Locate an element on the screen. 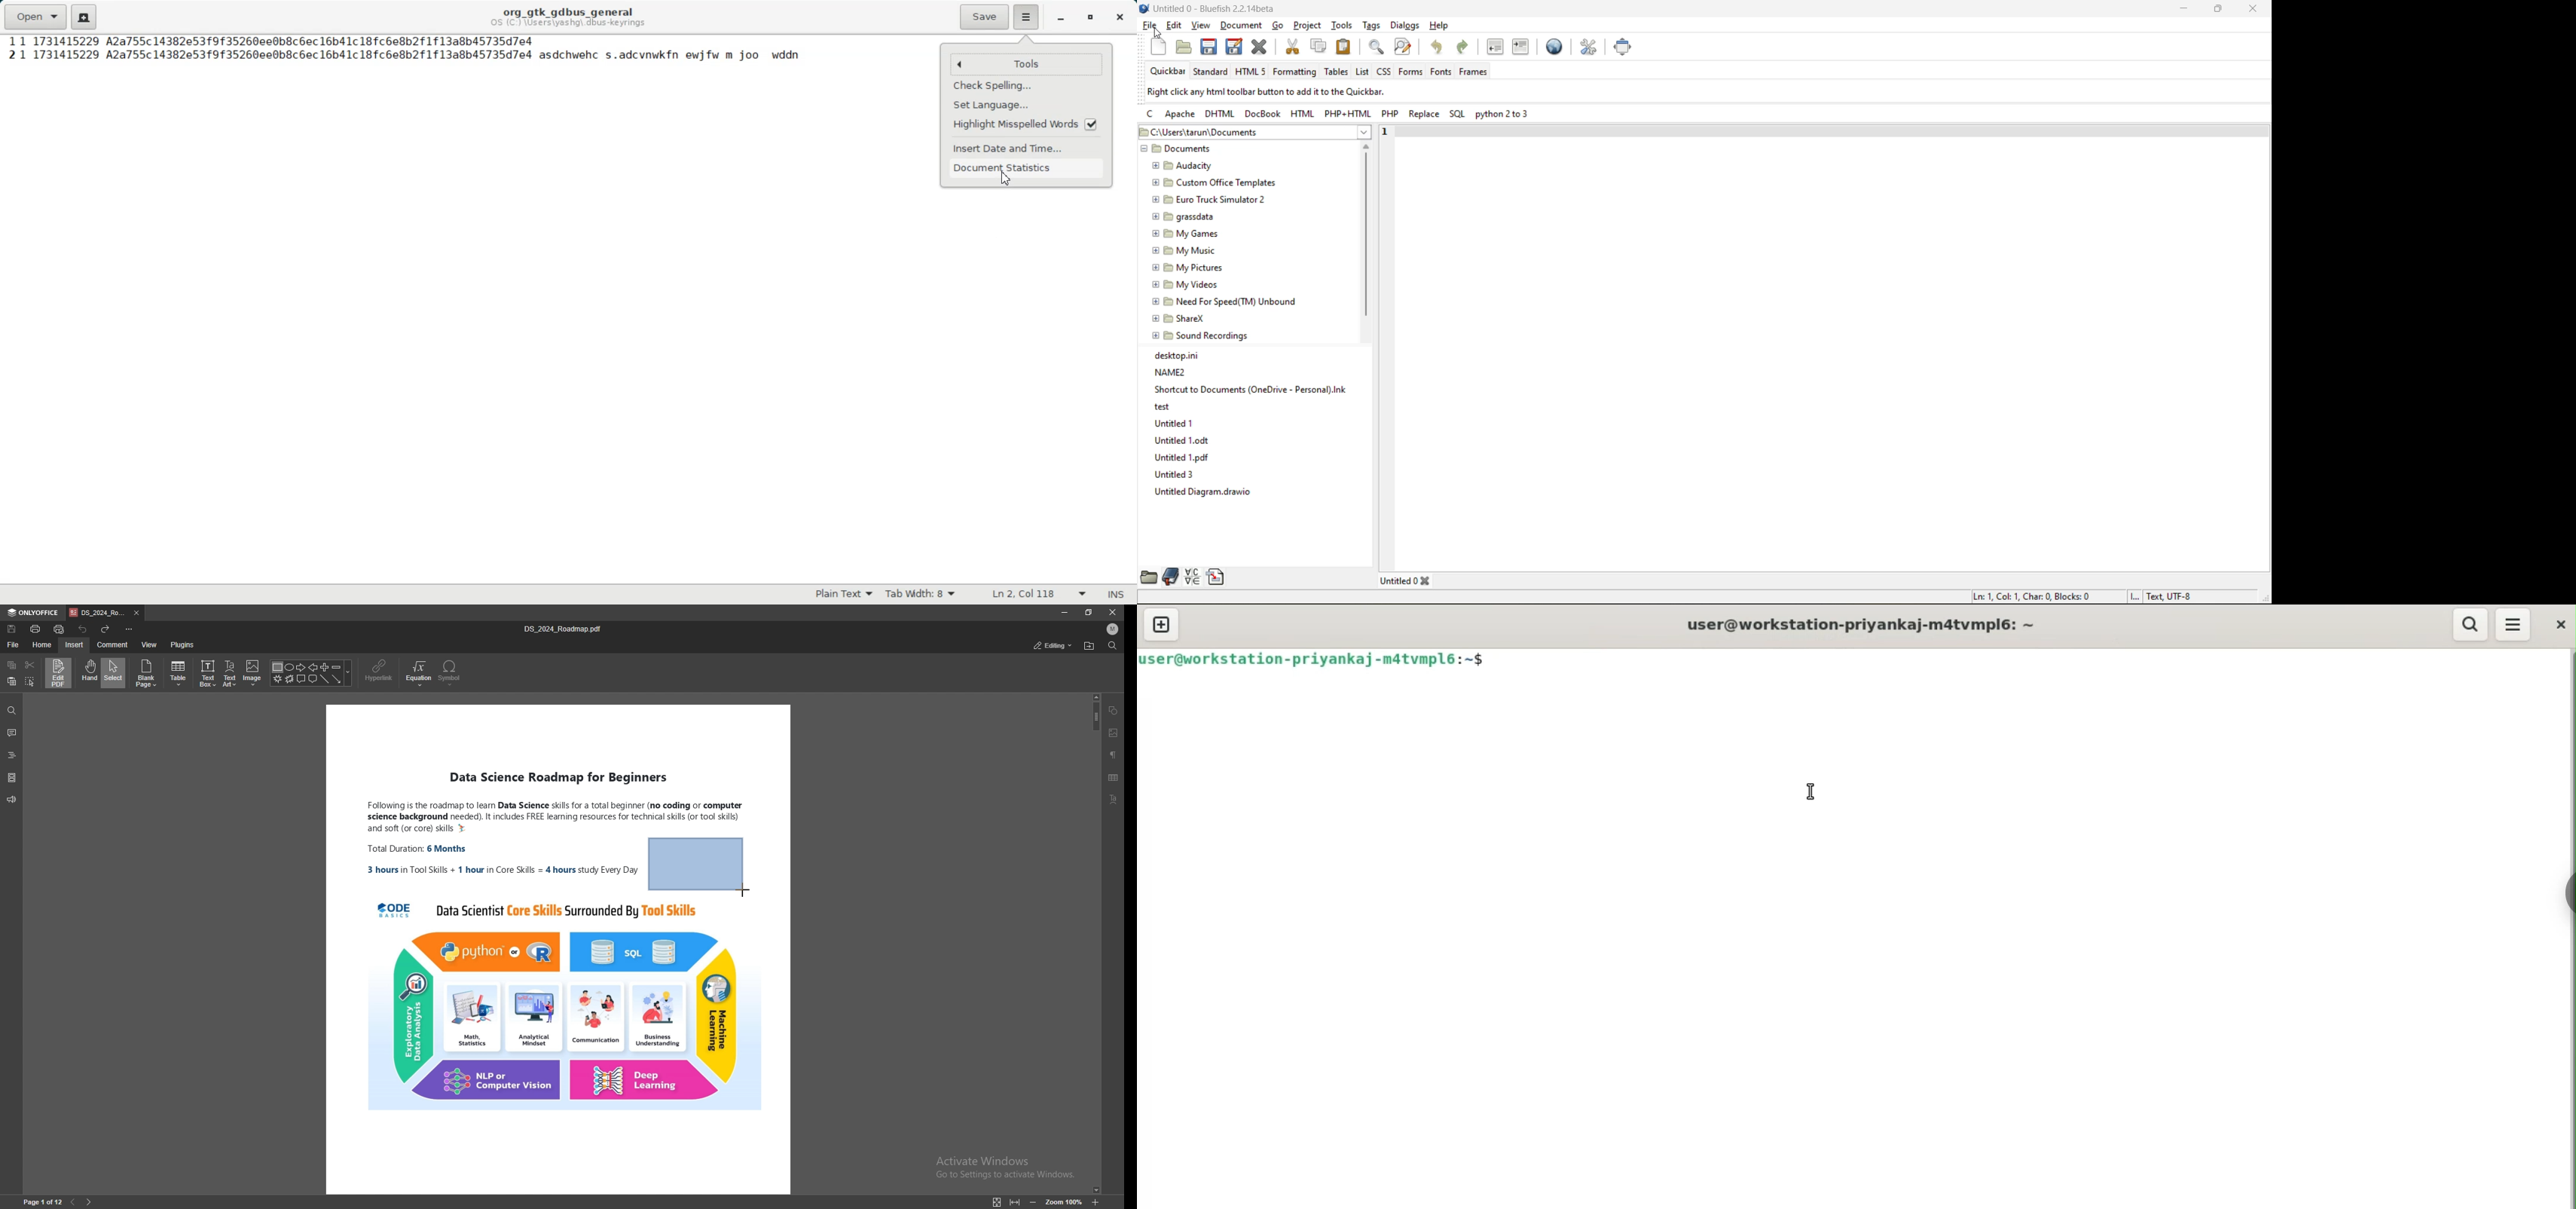 The image size is (2576, 1232). file is located at coordinates (13, 644).